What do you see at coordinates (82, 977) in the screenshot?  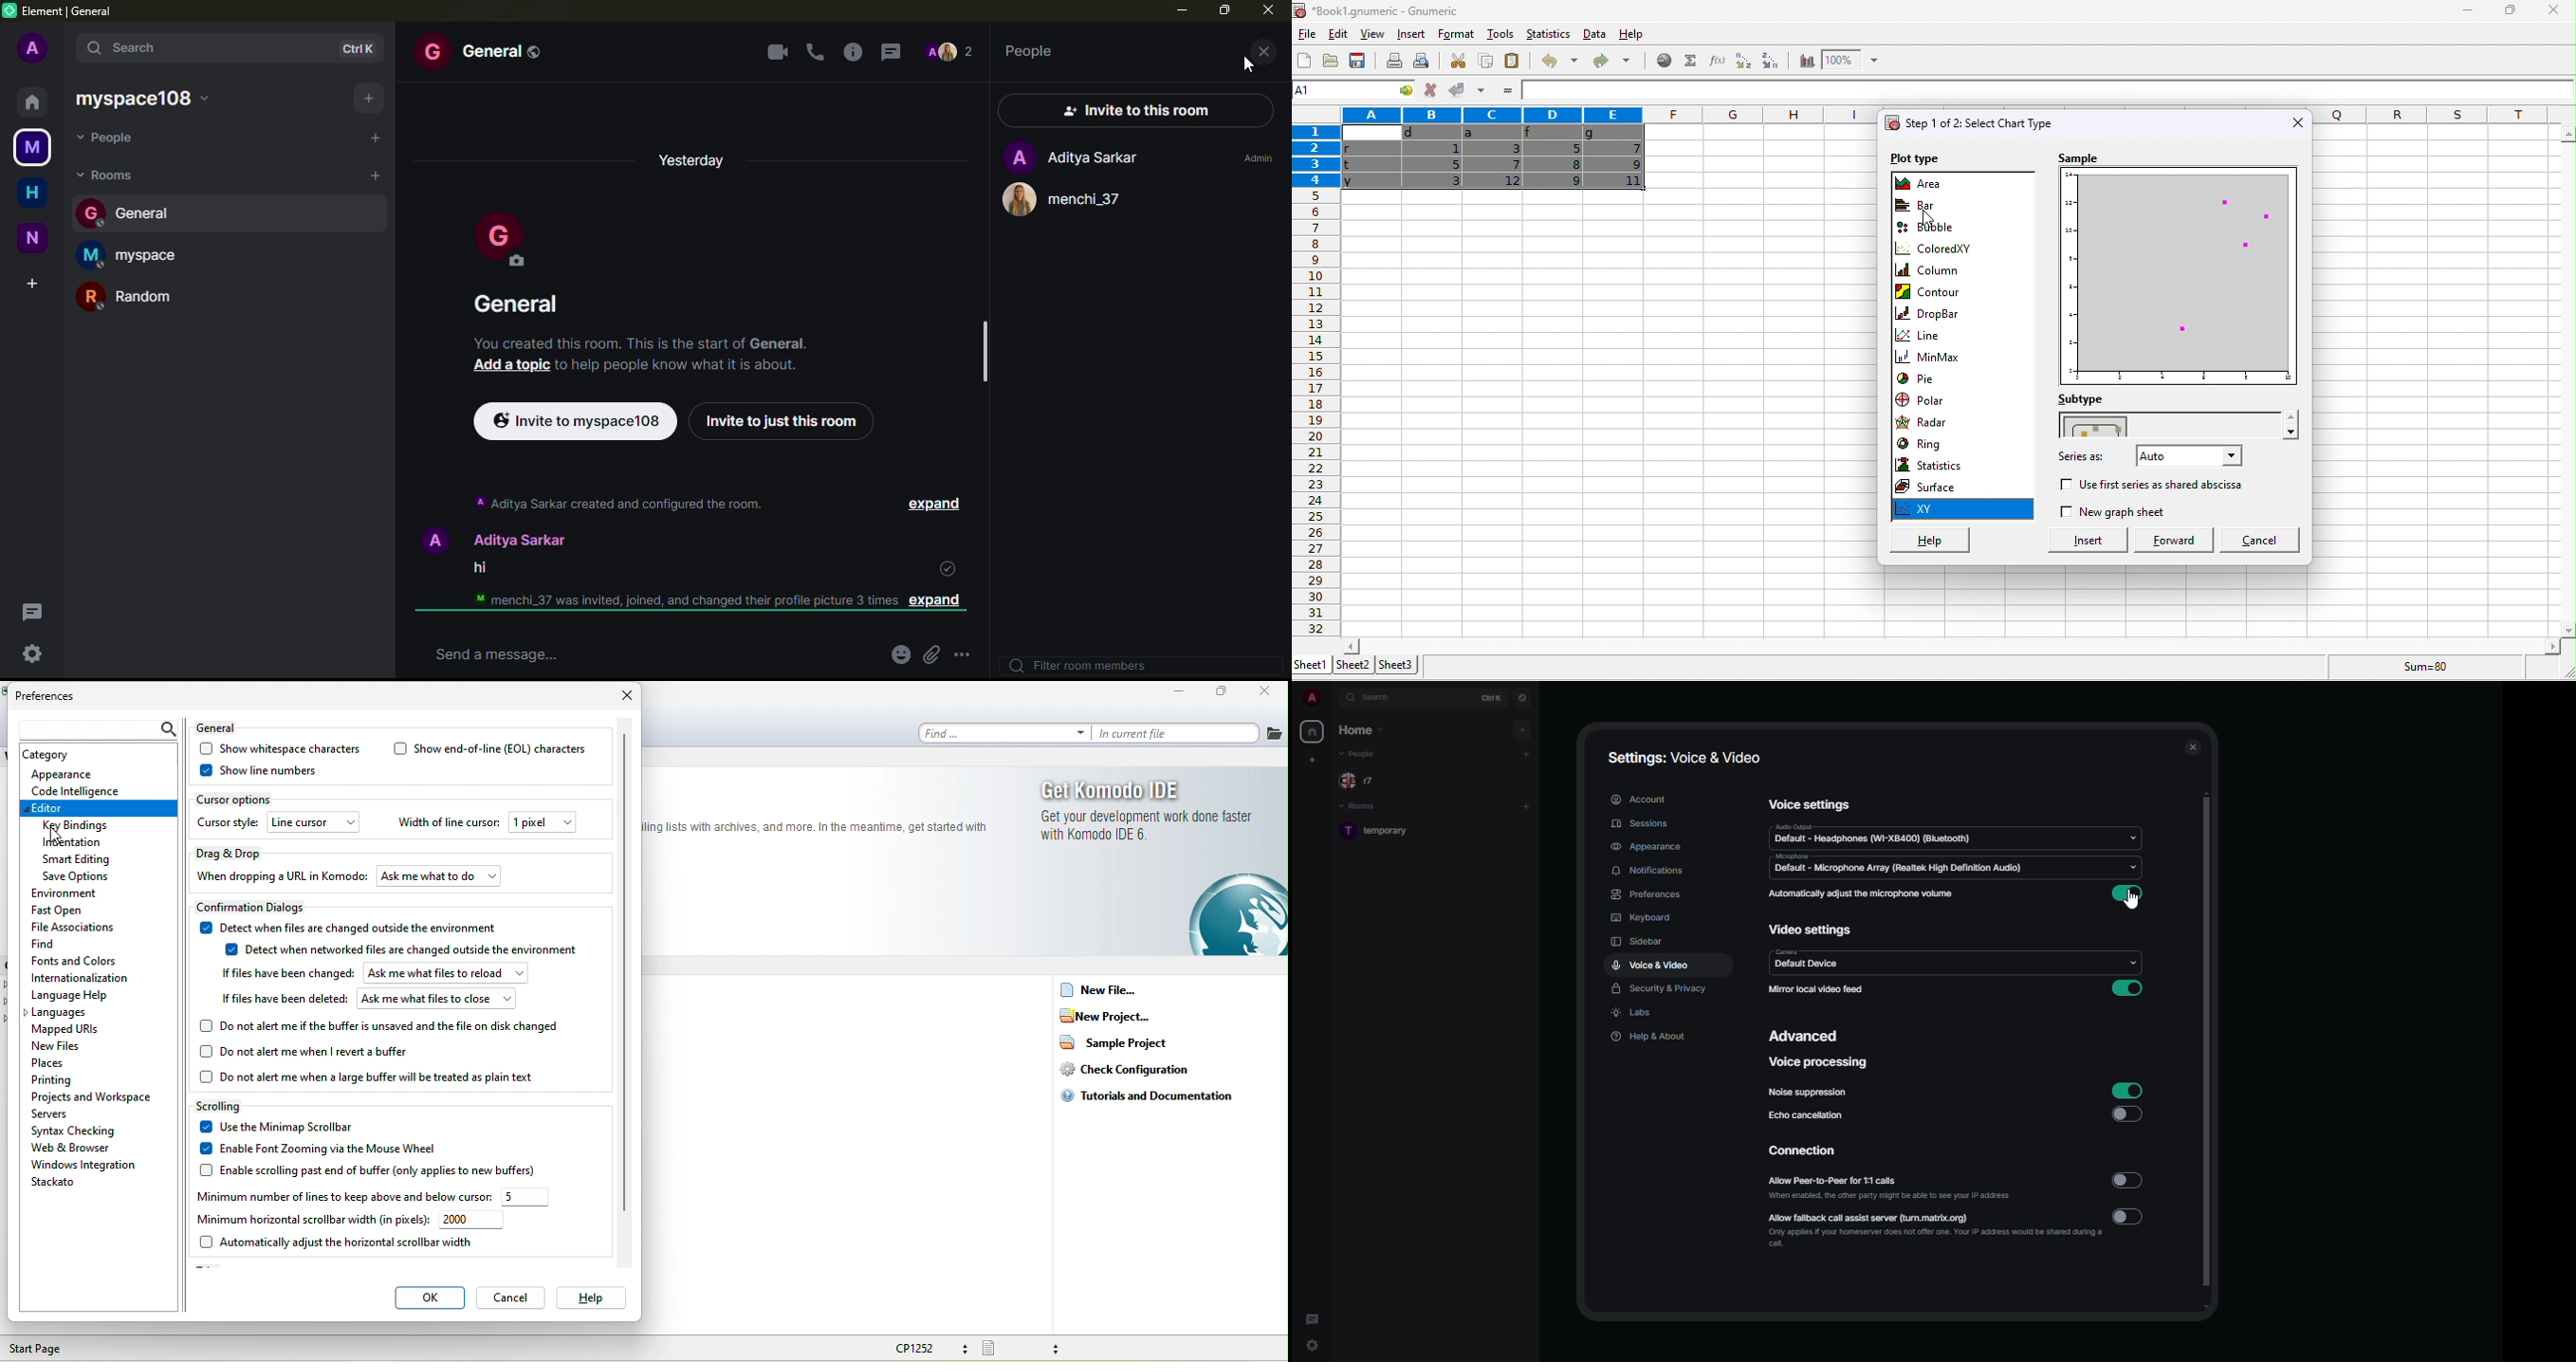 I see `internationalization` at bounding box center [82, 977].